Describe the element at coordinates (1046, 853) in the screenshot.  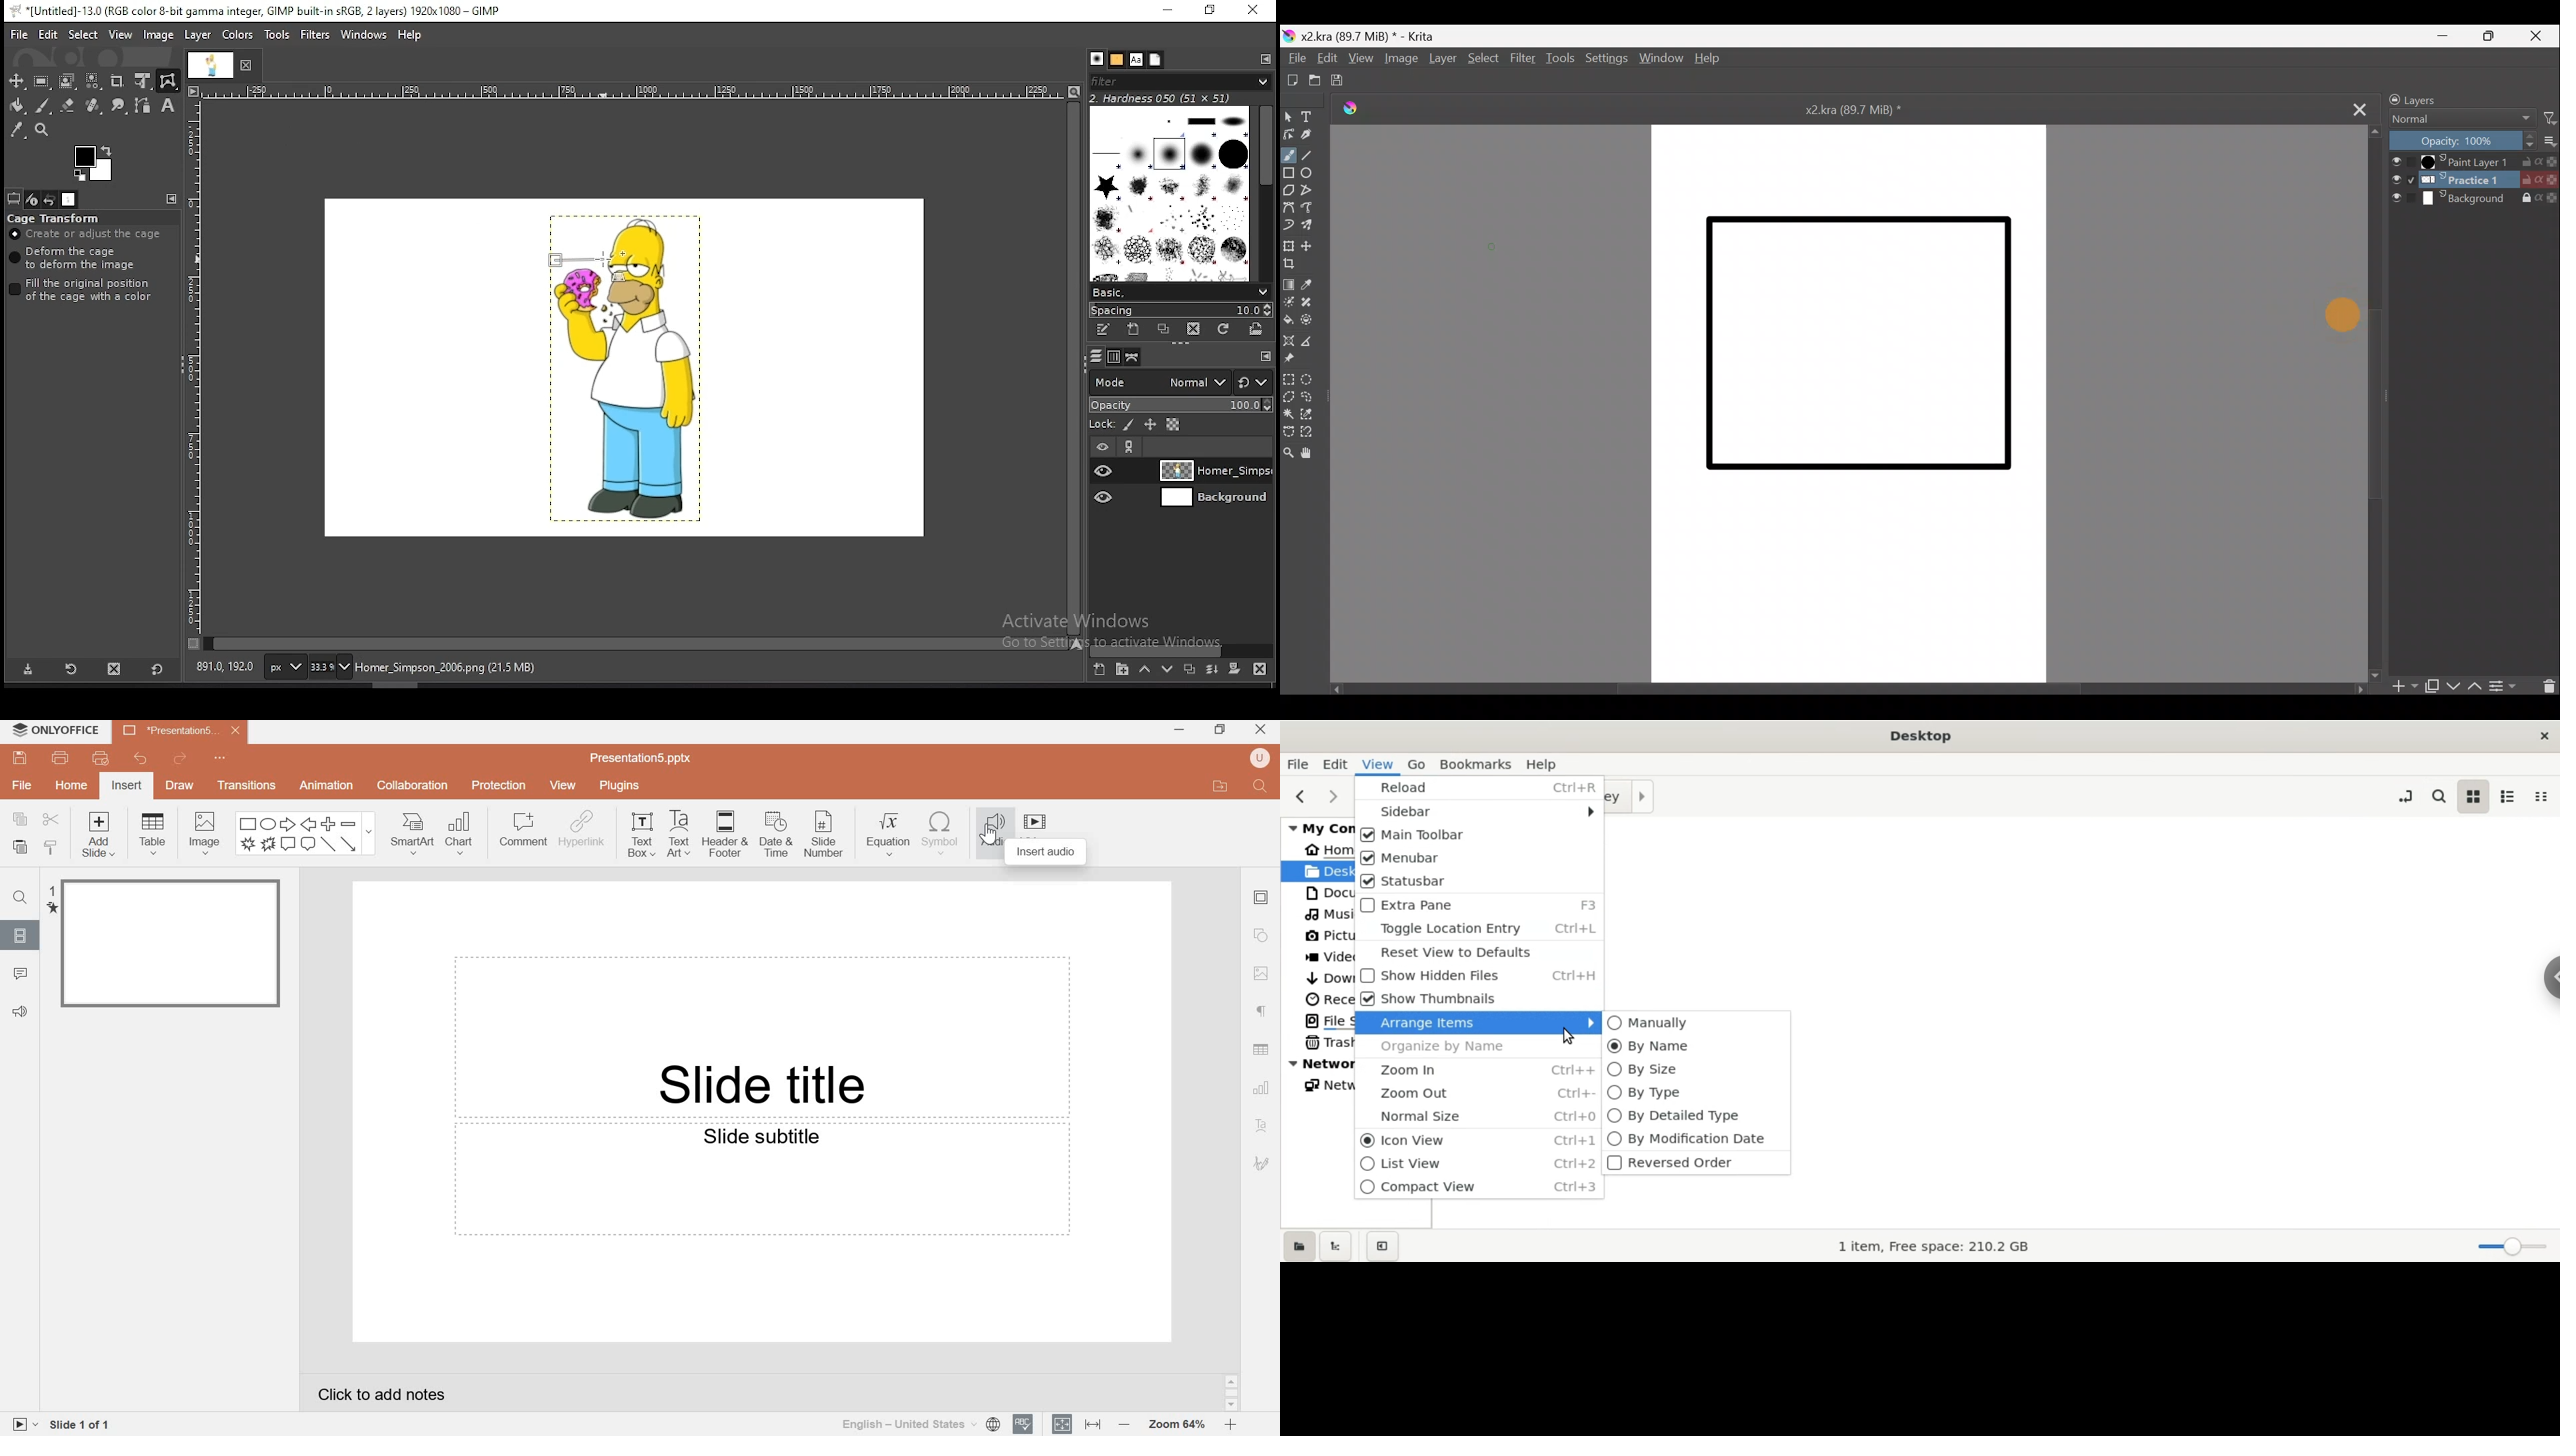
I see `Insert audio` at that location.